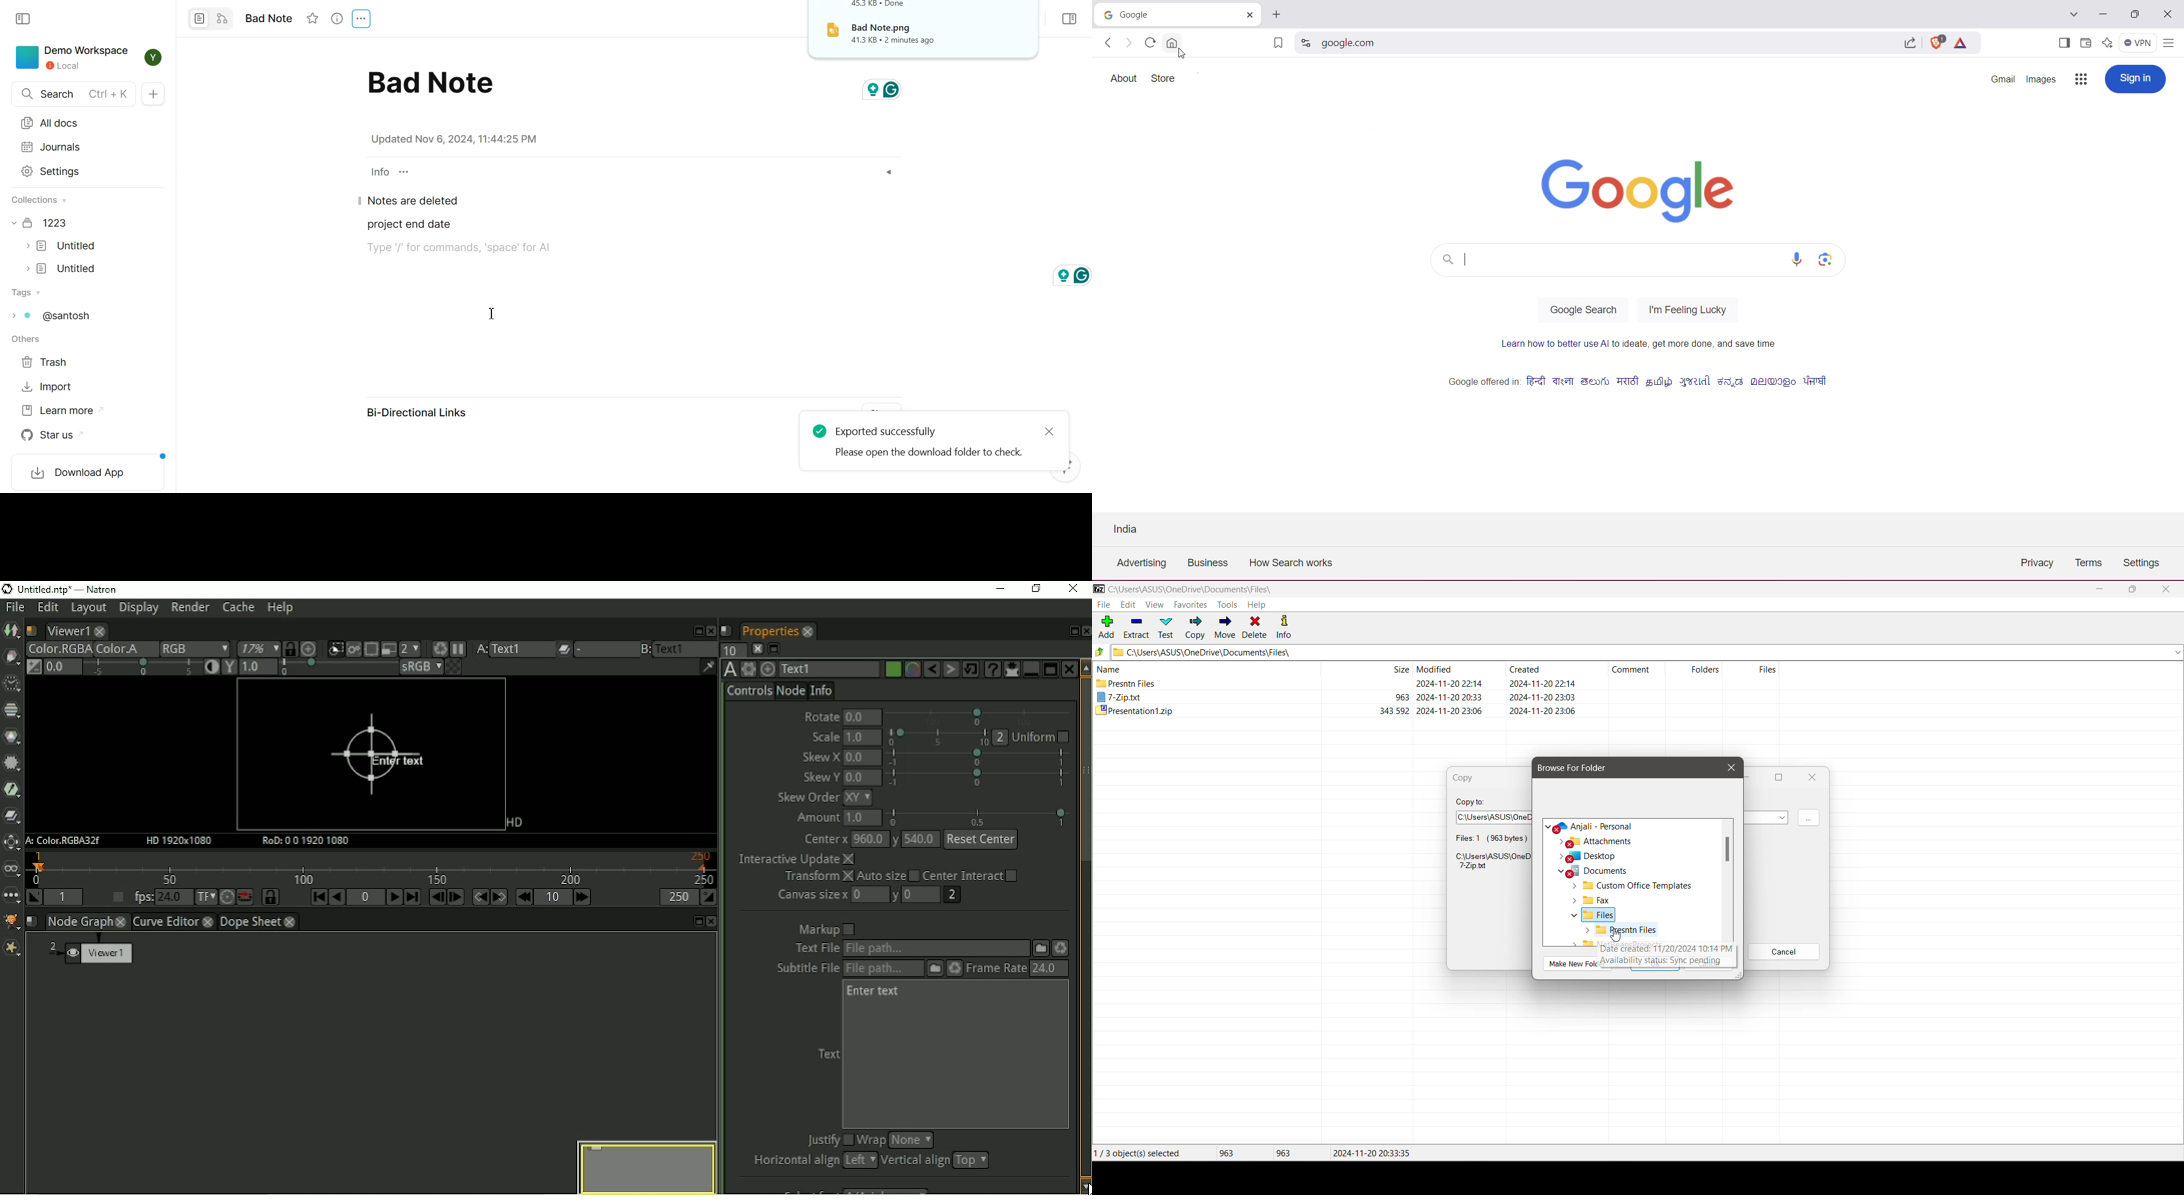 The image size is (2184, 1204). Describe the element at coordinates (336, 668) in the screenshot. I see `selection bar` at that location.